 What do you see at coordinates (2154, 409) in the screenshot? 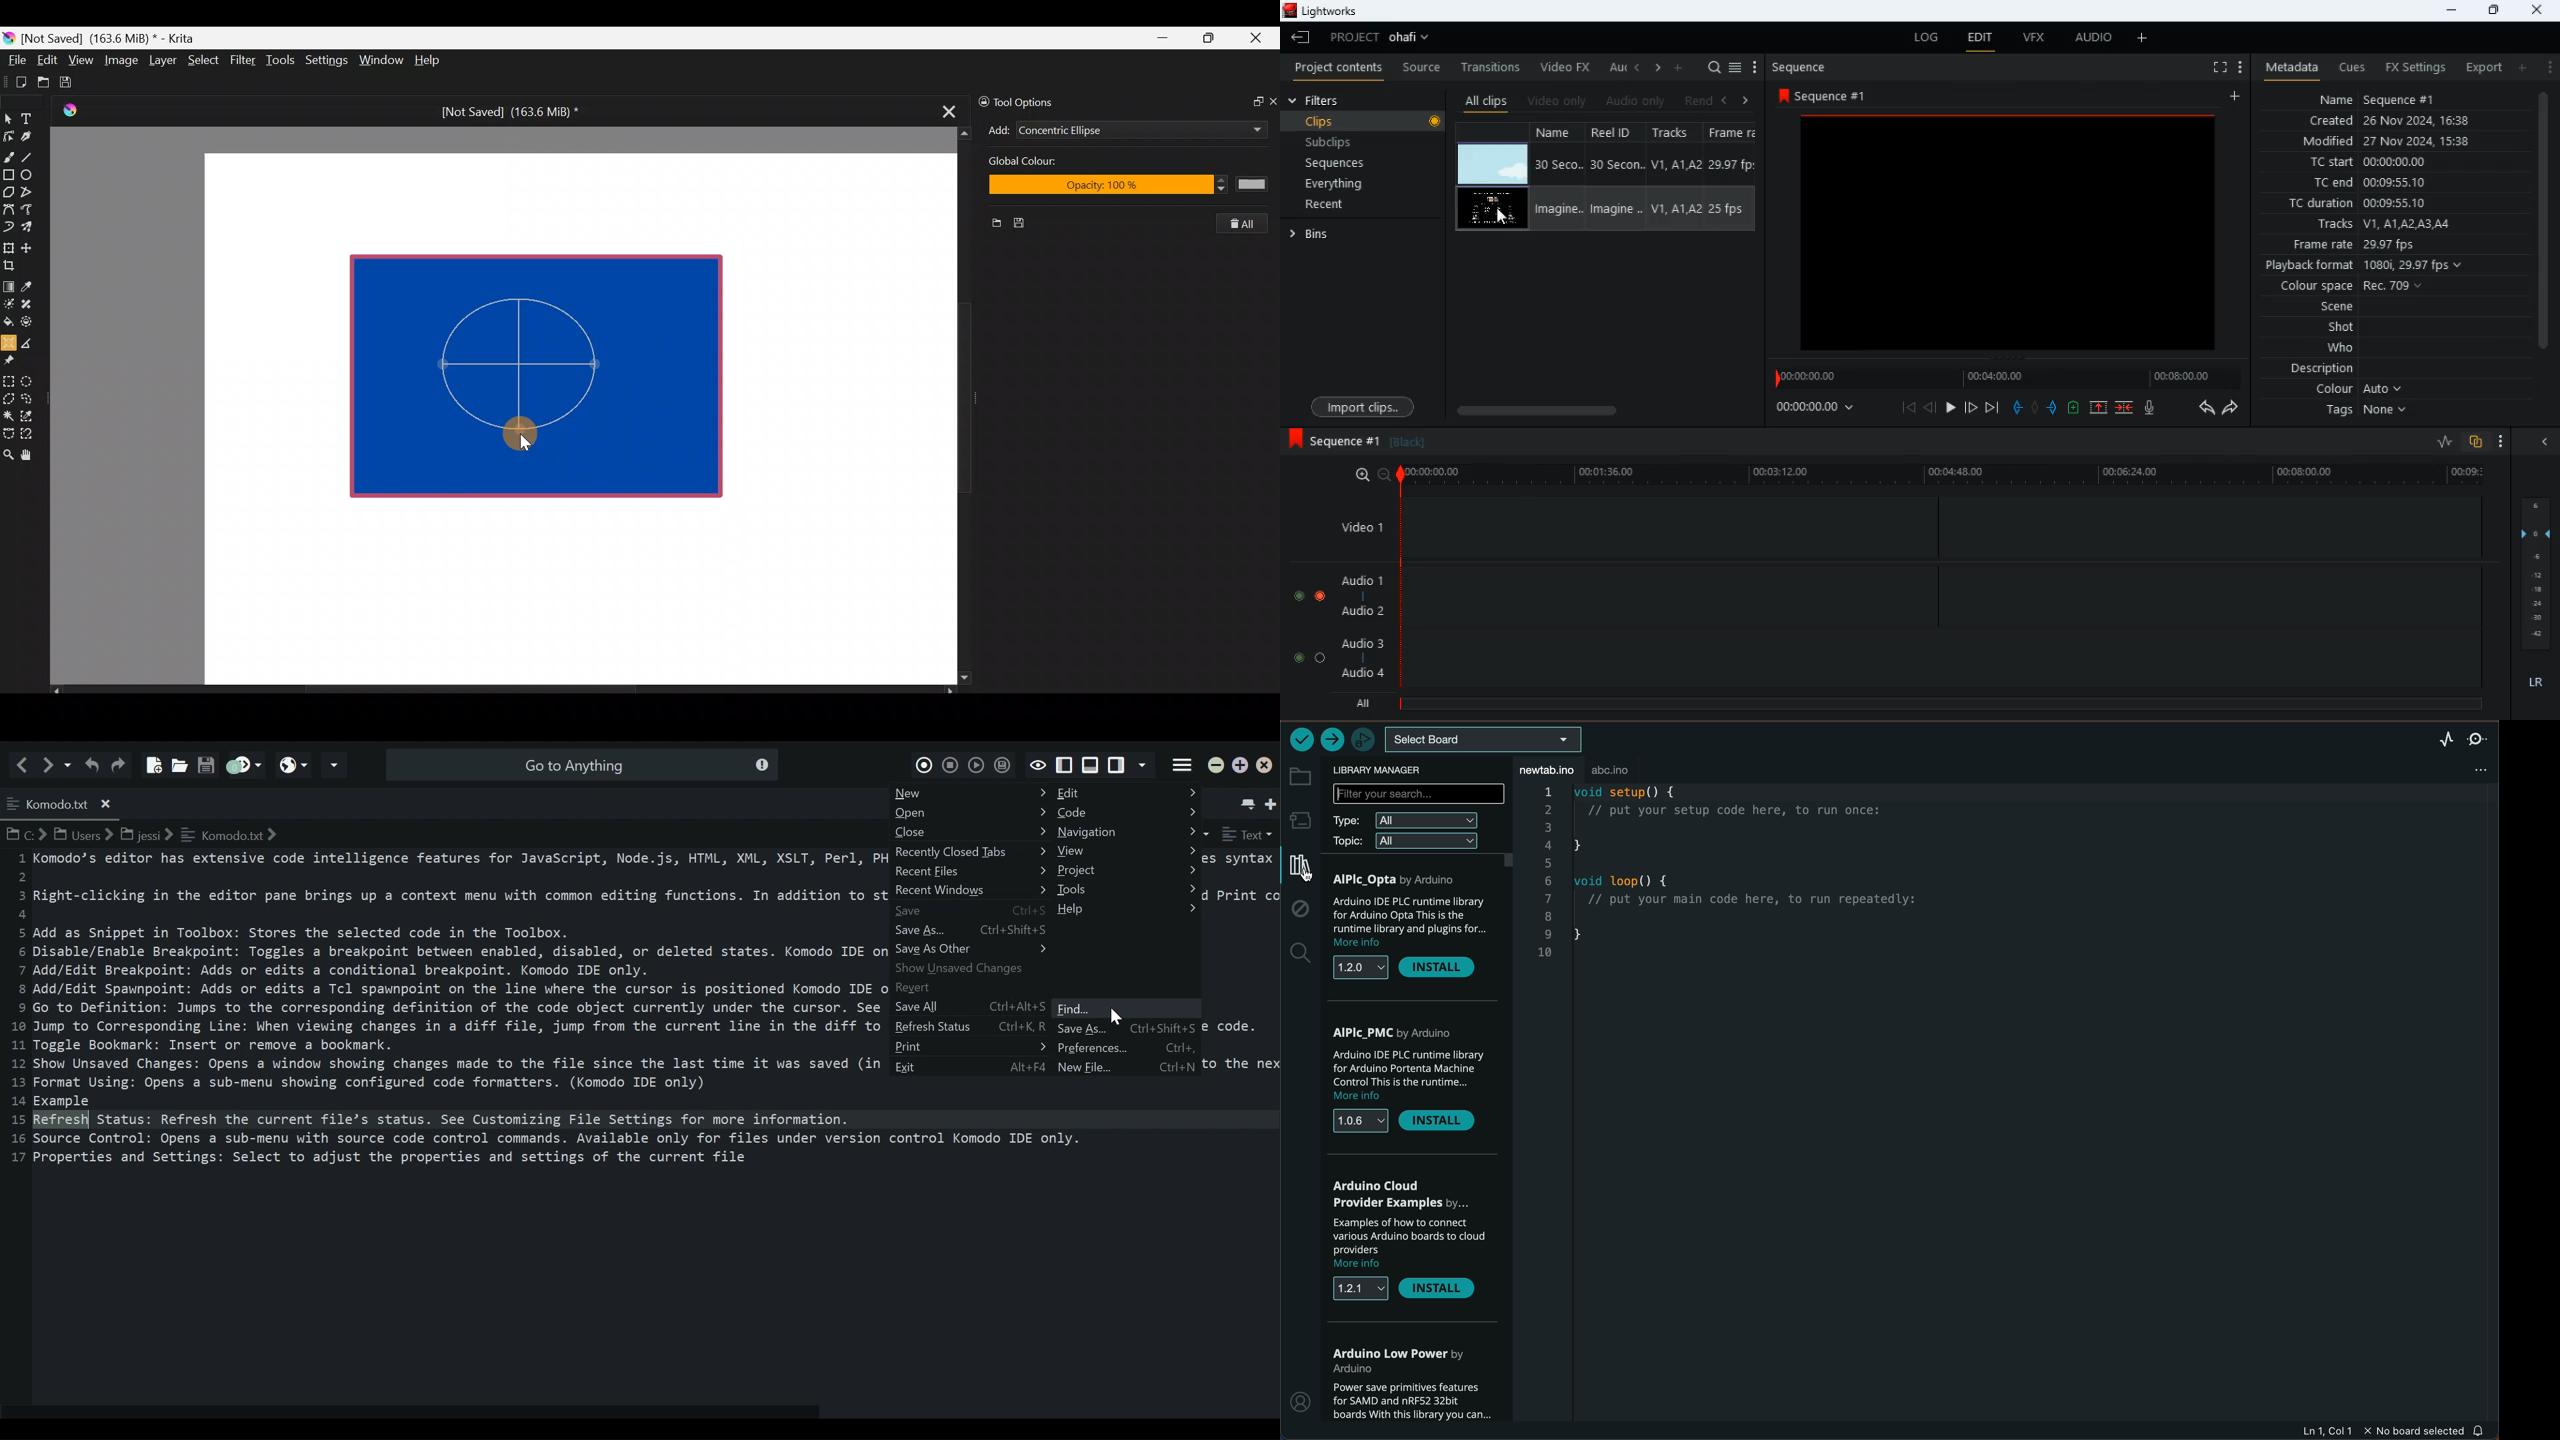
I see `mic` at bounding box center [2154, 409].